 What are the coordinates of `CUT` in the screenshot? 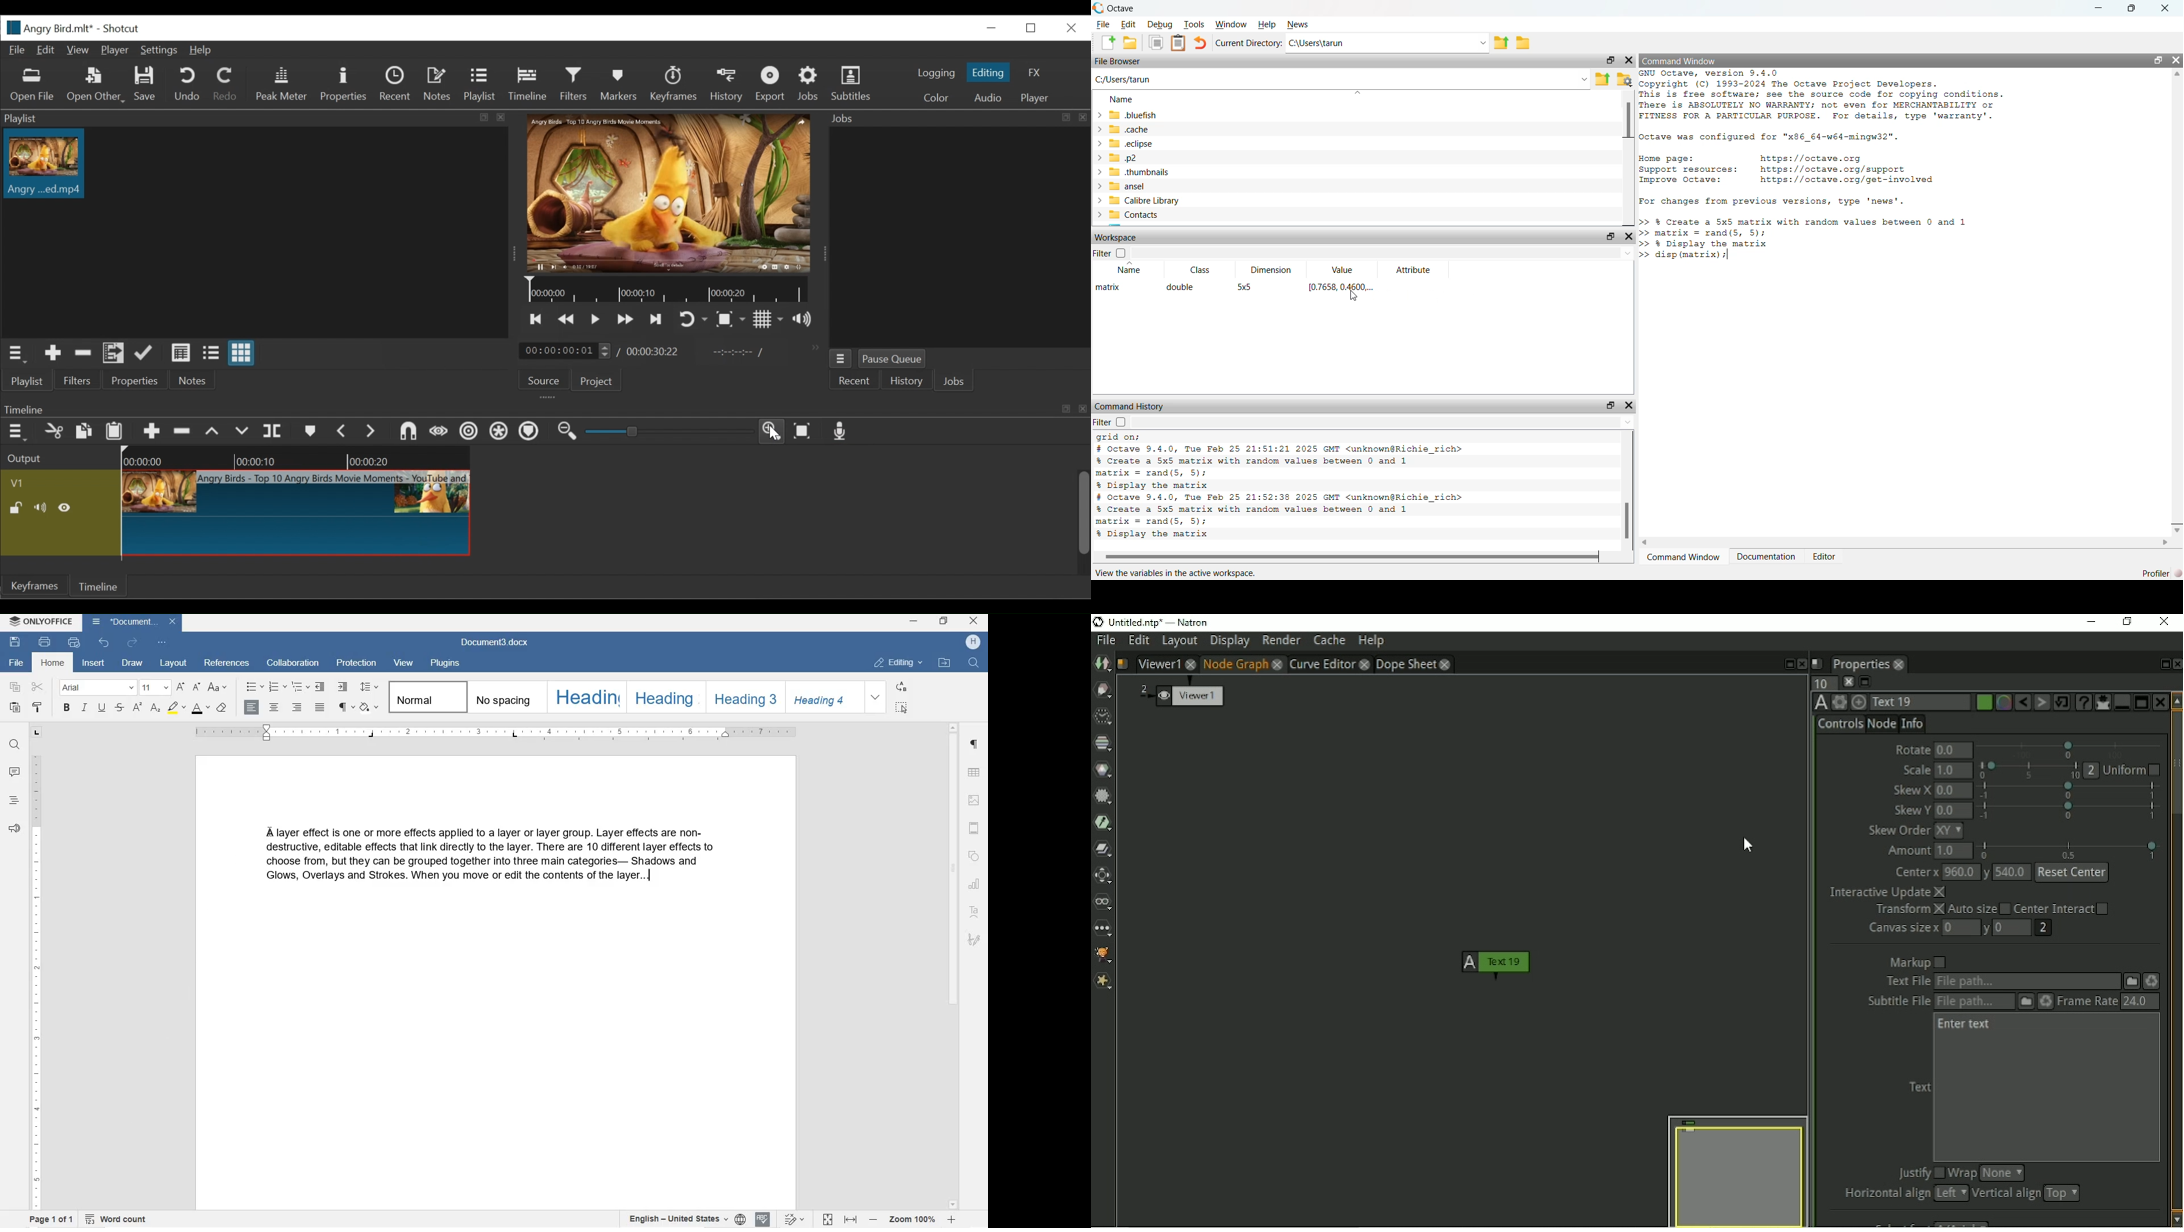 It's located at (39, 688).